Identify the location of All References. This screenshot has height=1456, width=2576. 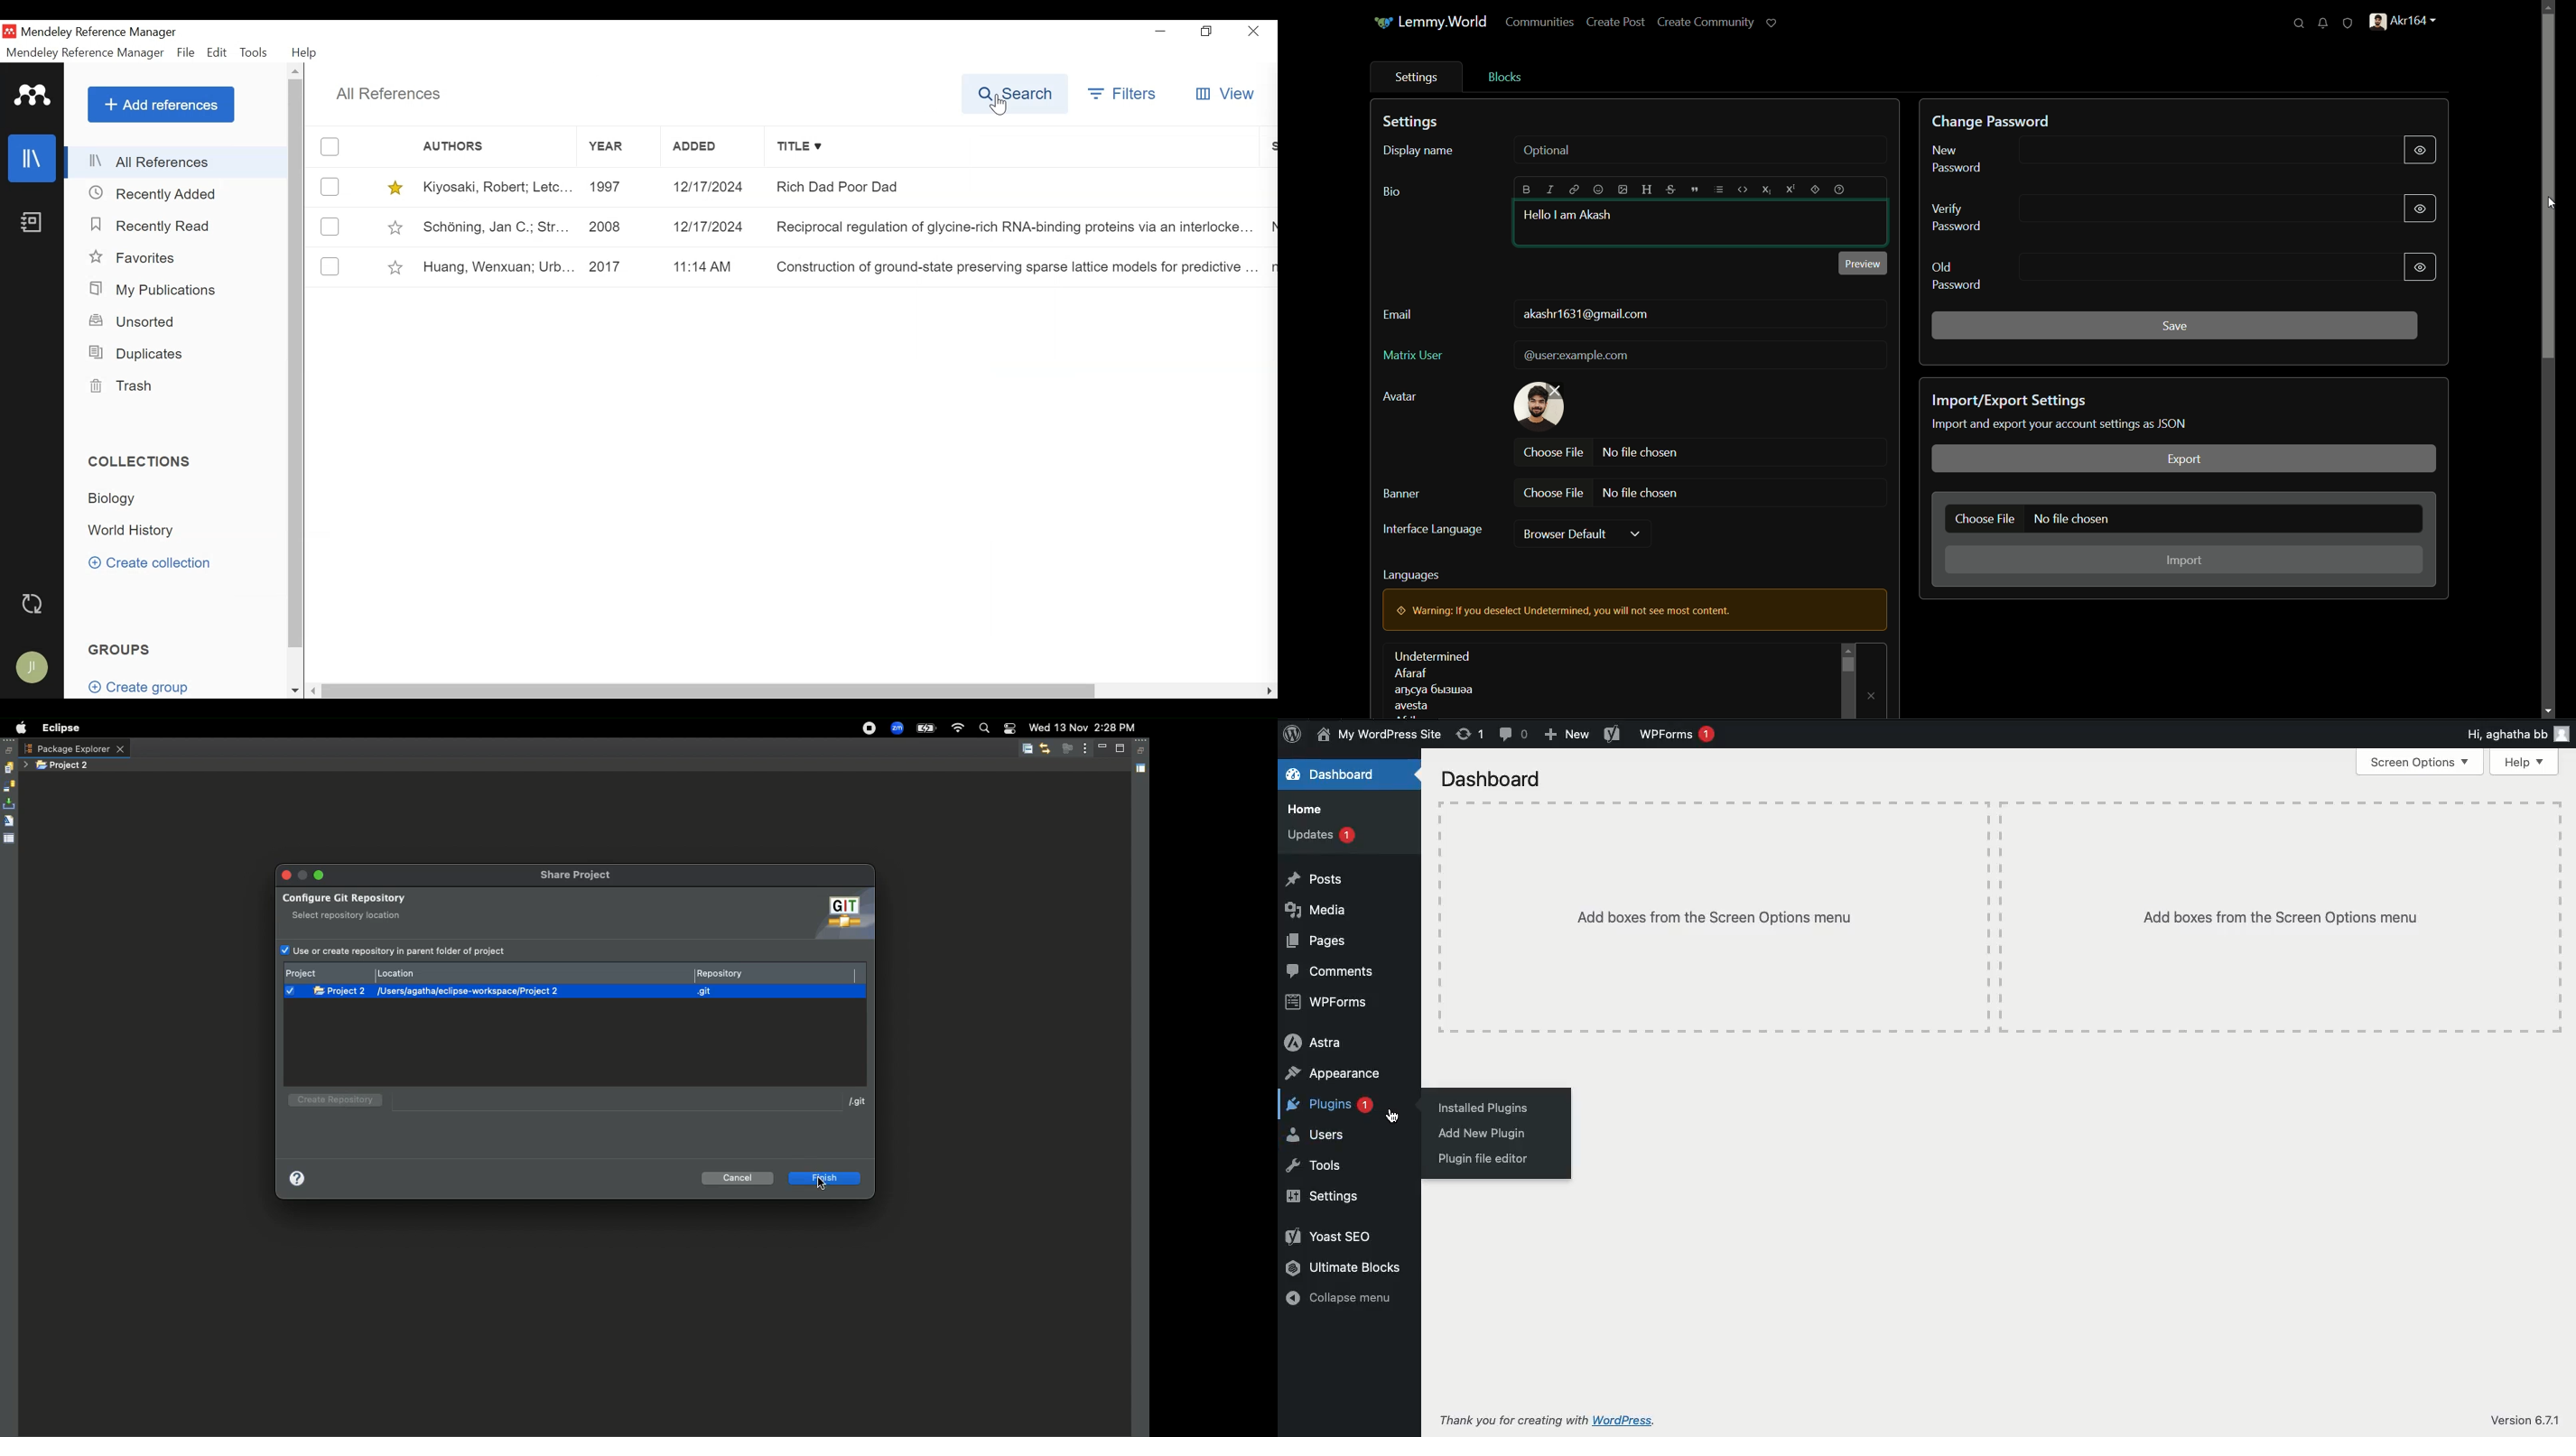
(389, 95).